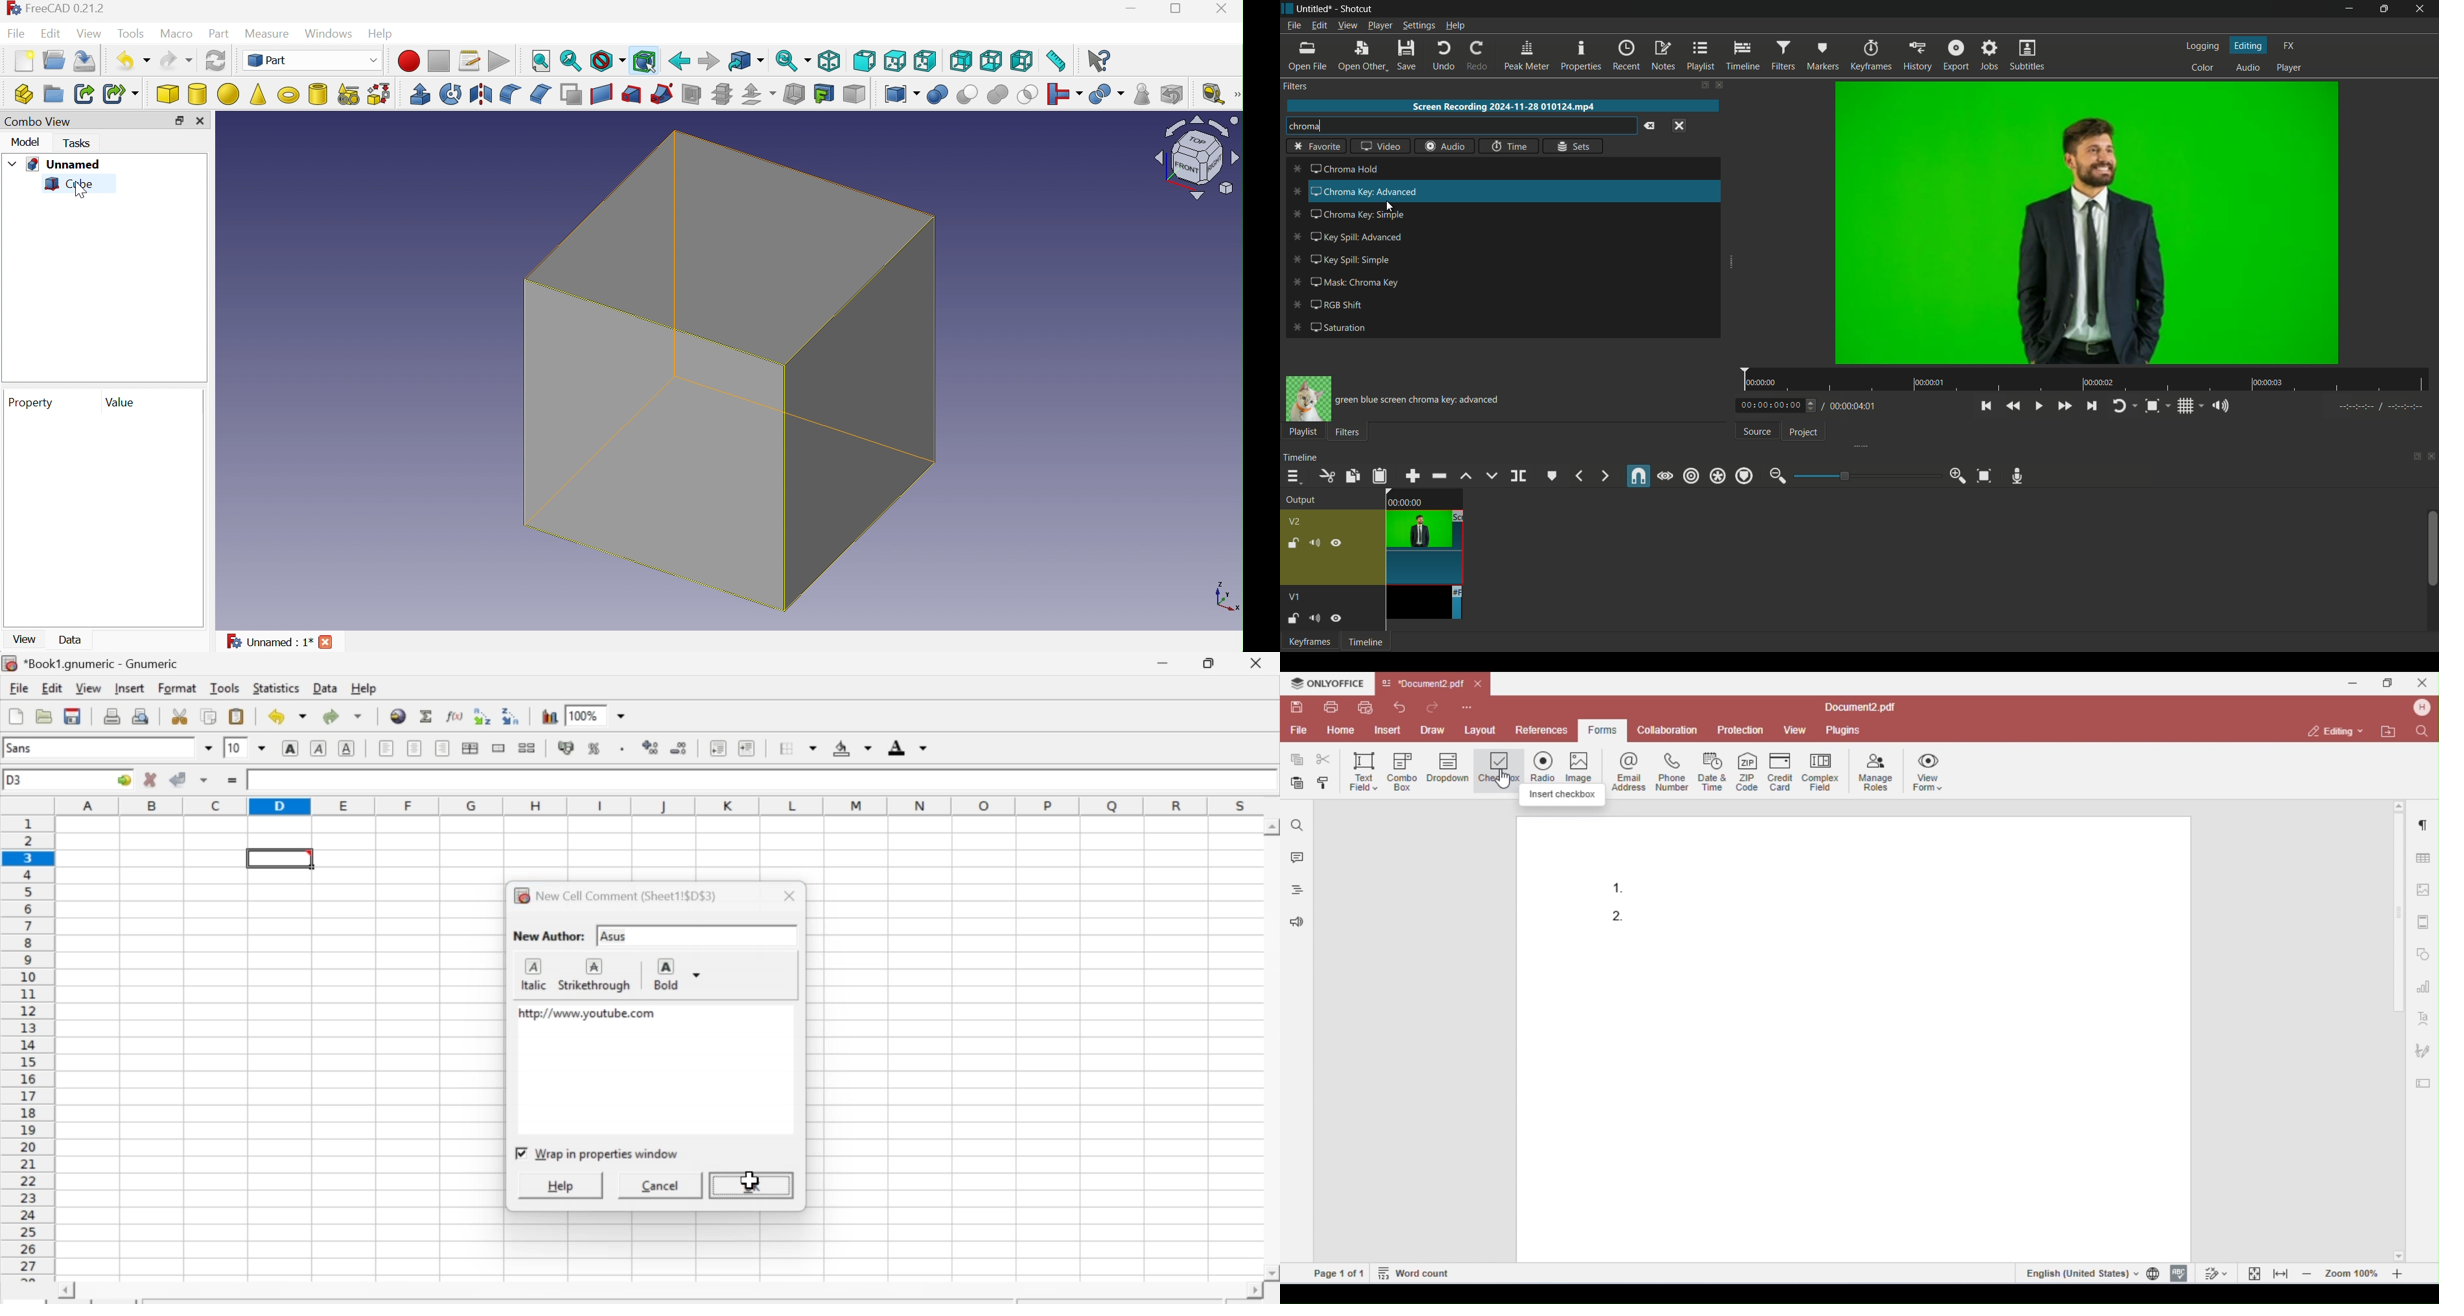 This screenshot has height=1316, width=2464. What do you see at coordinates (2289, 69) in the screenshot?
I see `player` at bounding box center [2289, 69].